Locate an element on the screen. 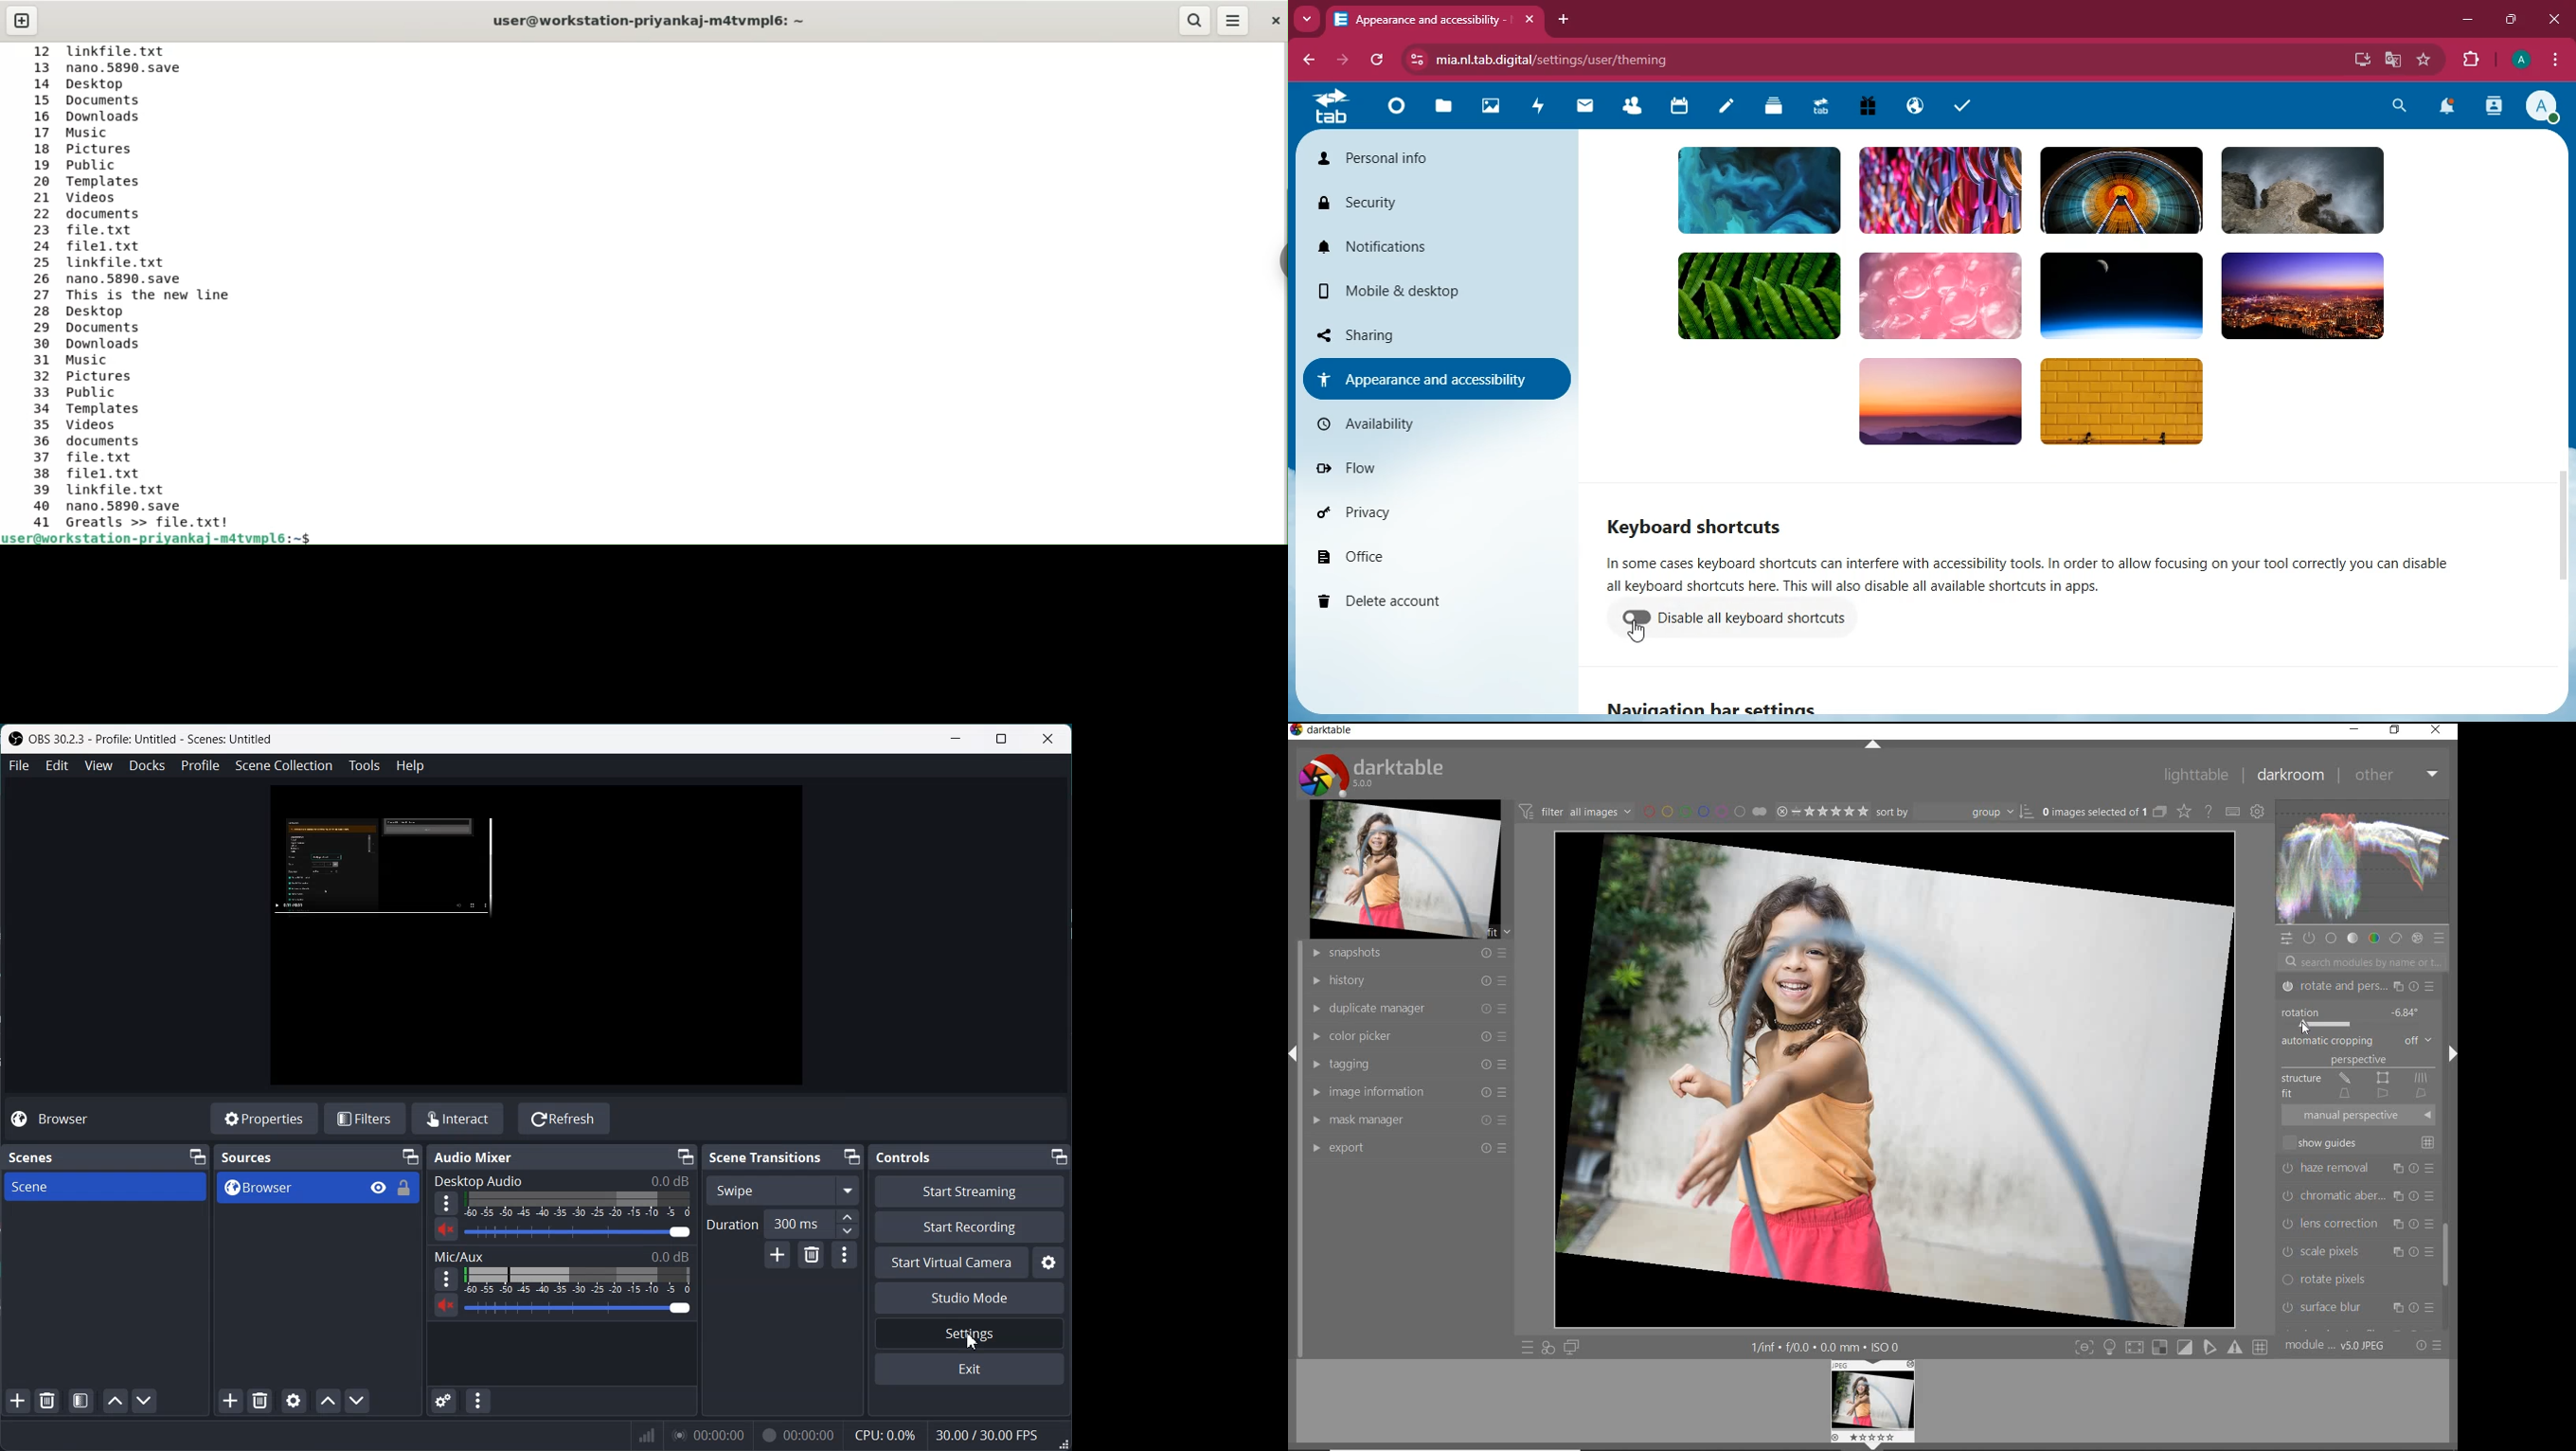 Image resolution: width=2576 pixels, height=1456 pixels. Minimize is located at coordinates (957, 738).